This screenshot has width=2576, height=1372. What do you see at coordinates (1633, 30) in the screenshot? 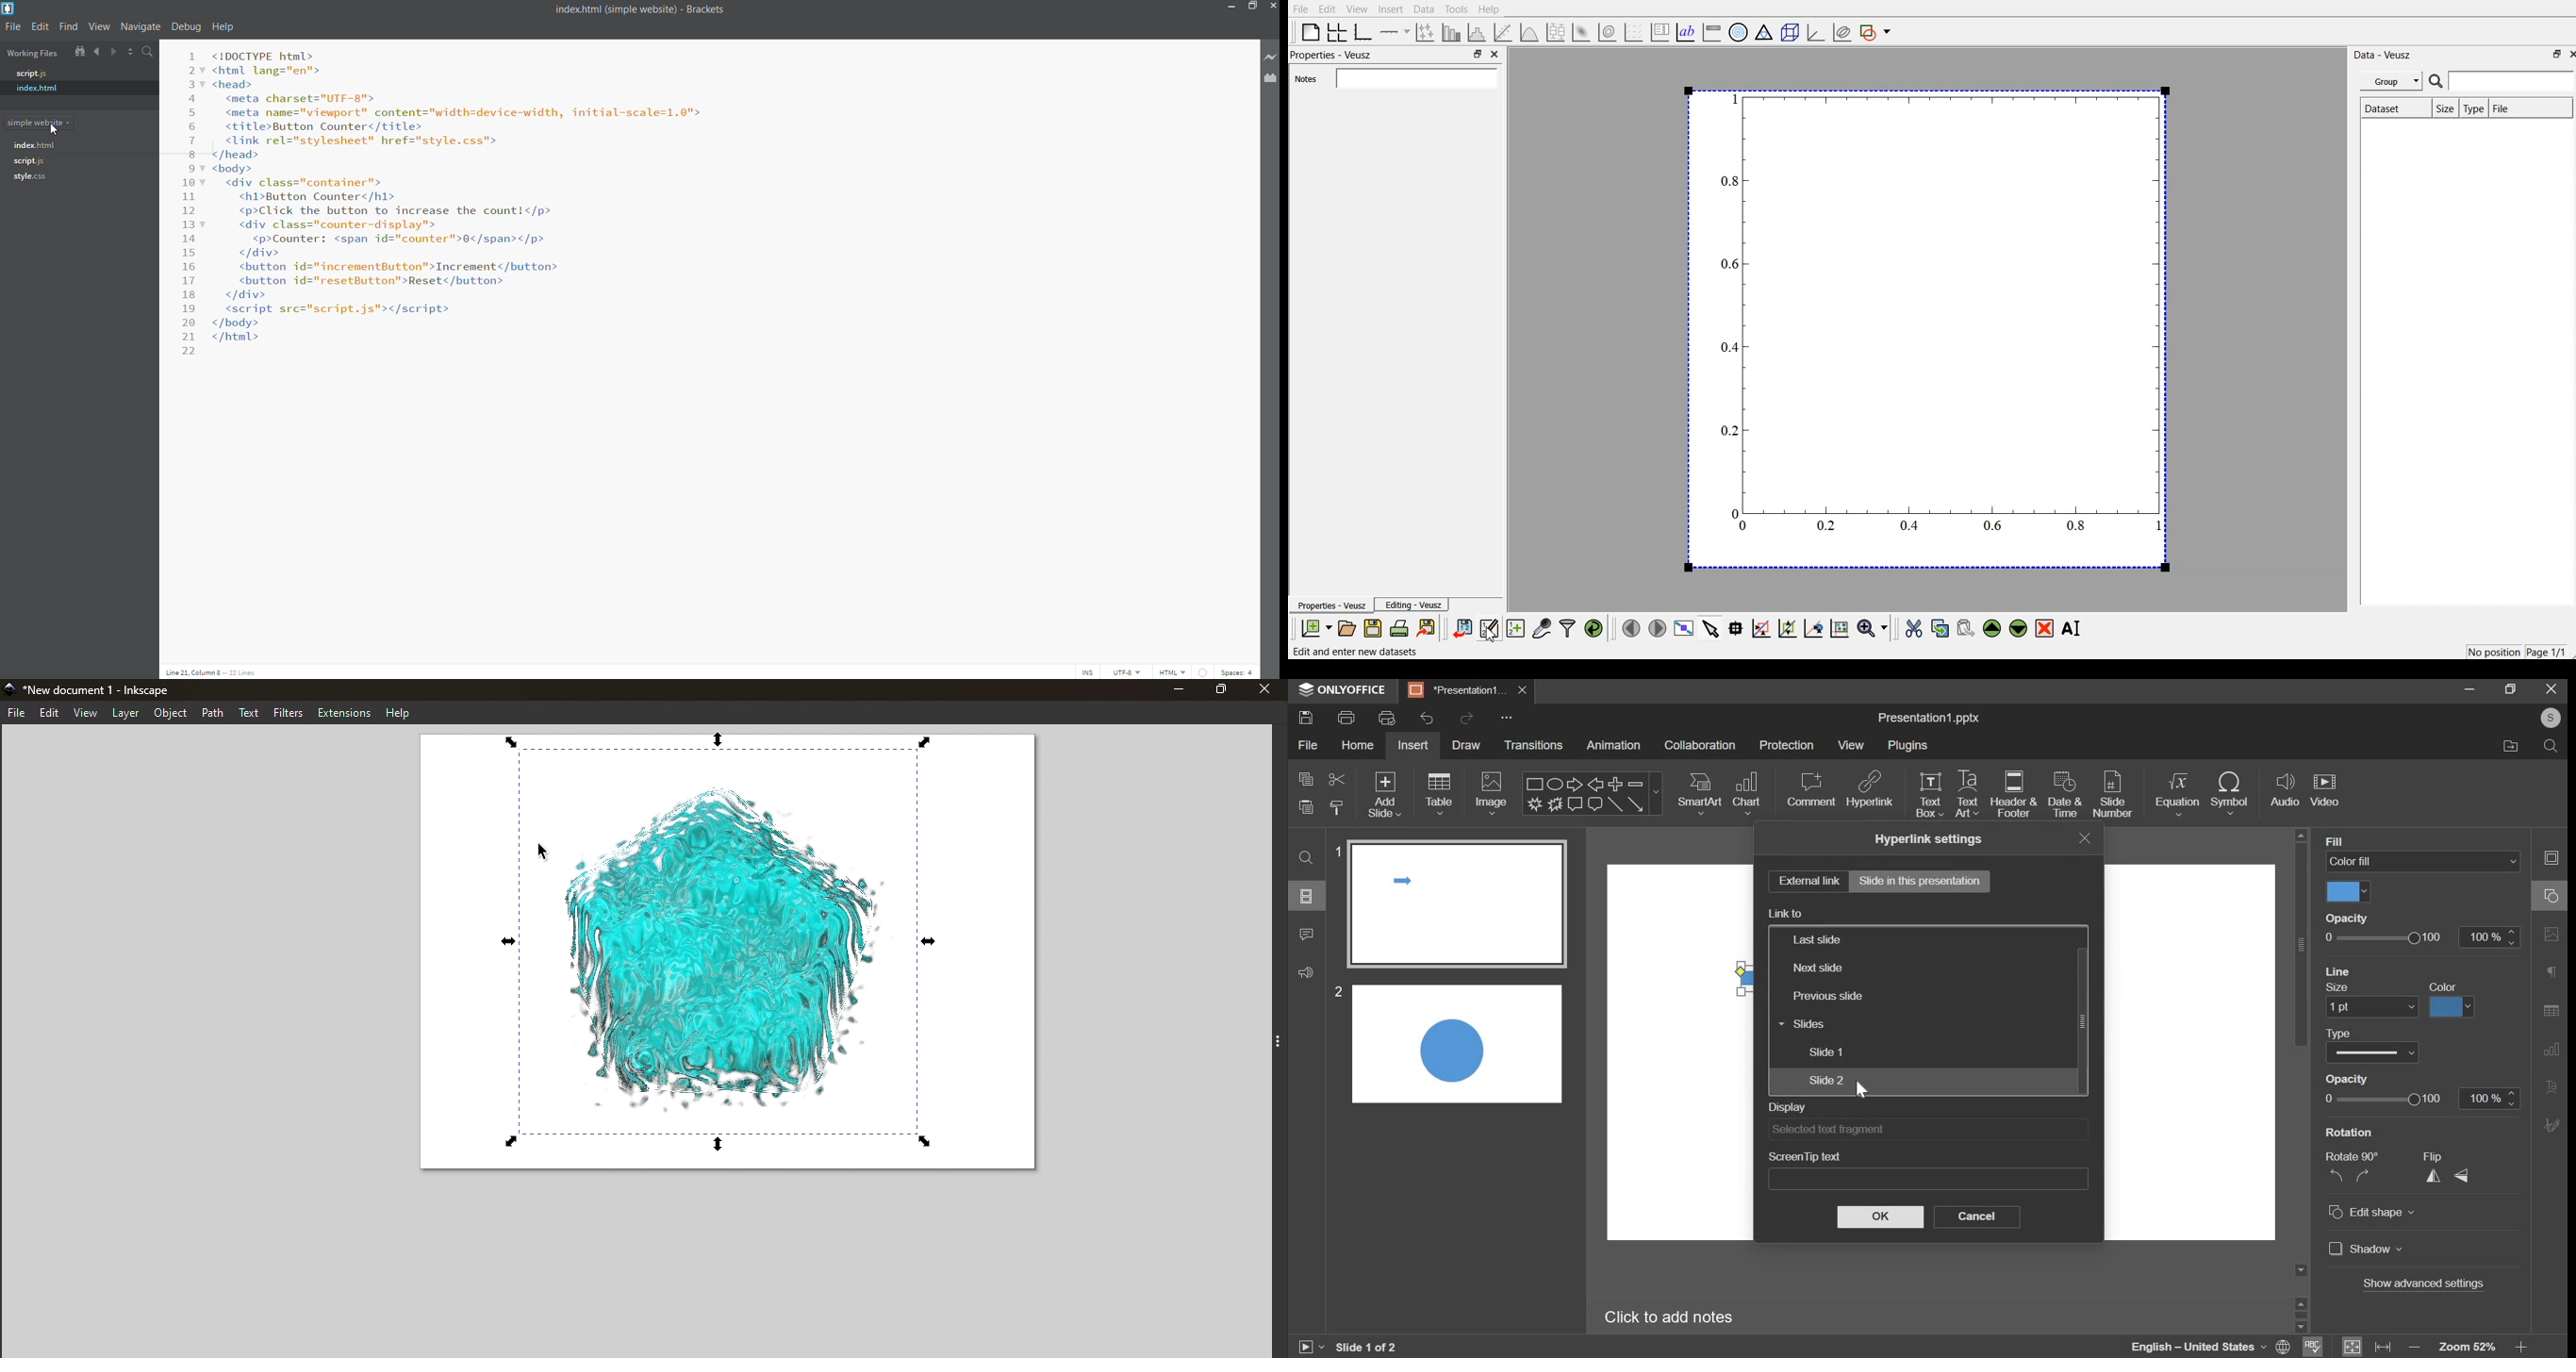
I see `plot vector field` at bounding box center [1633, 30].